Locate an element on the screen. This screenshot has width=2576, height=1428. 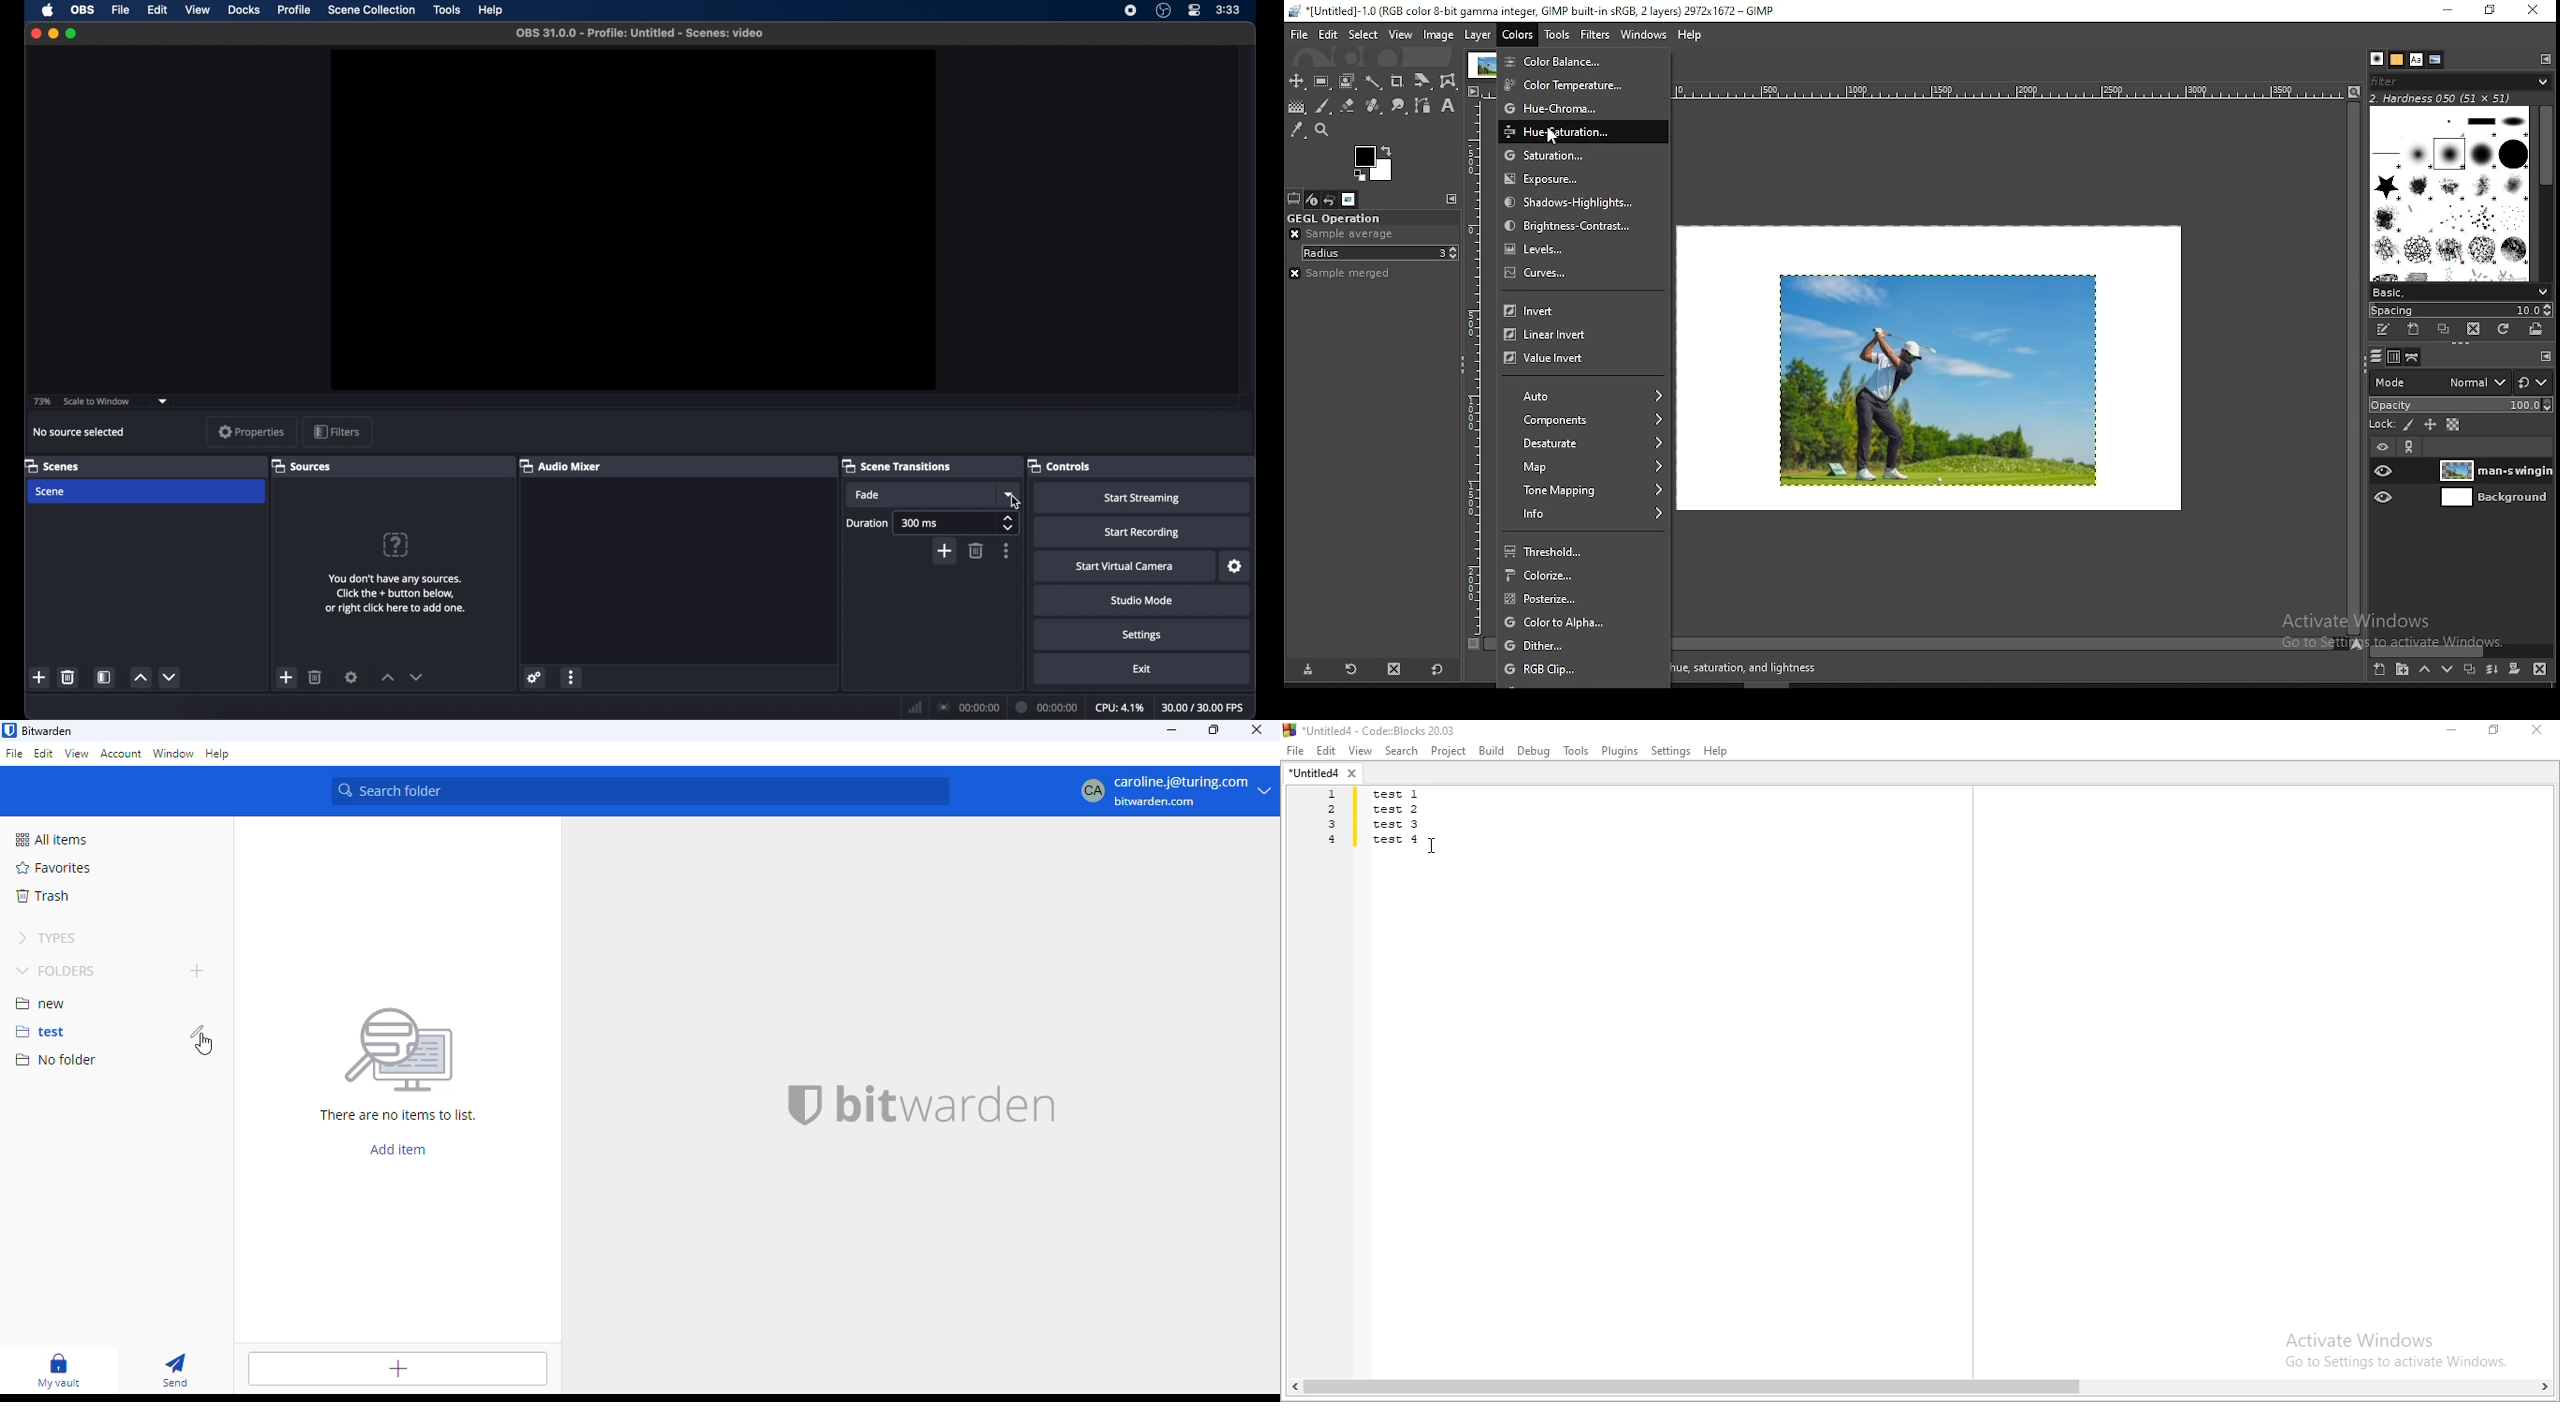
add item is located at coordinates (396, 1150).